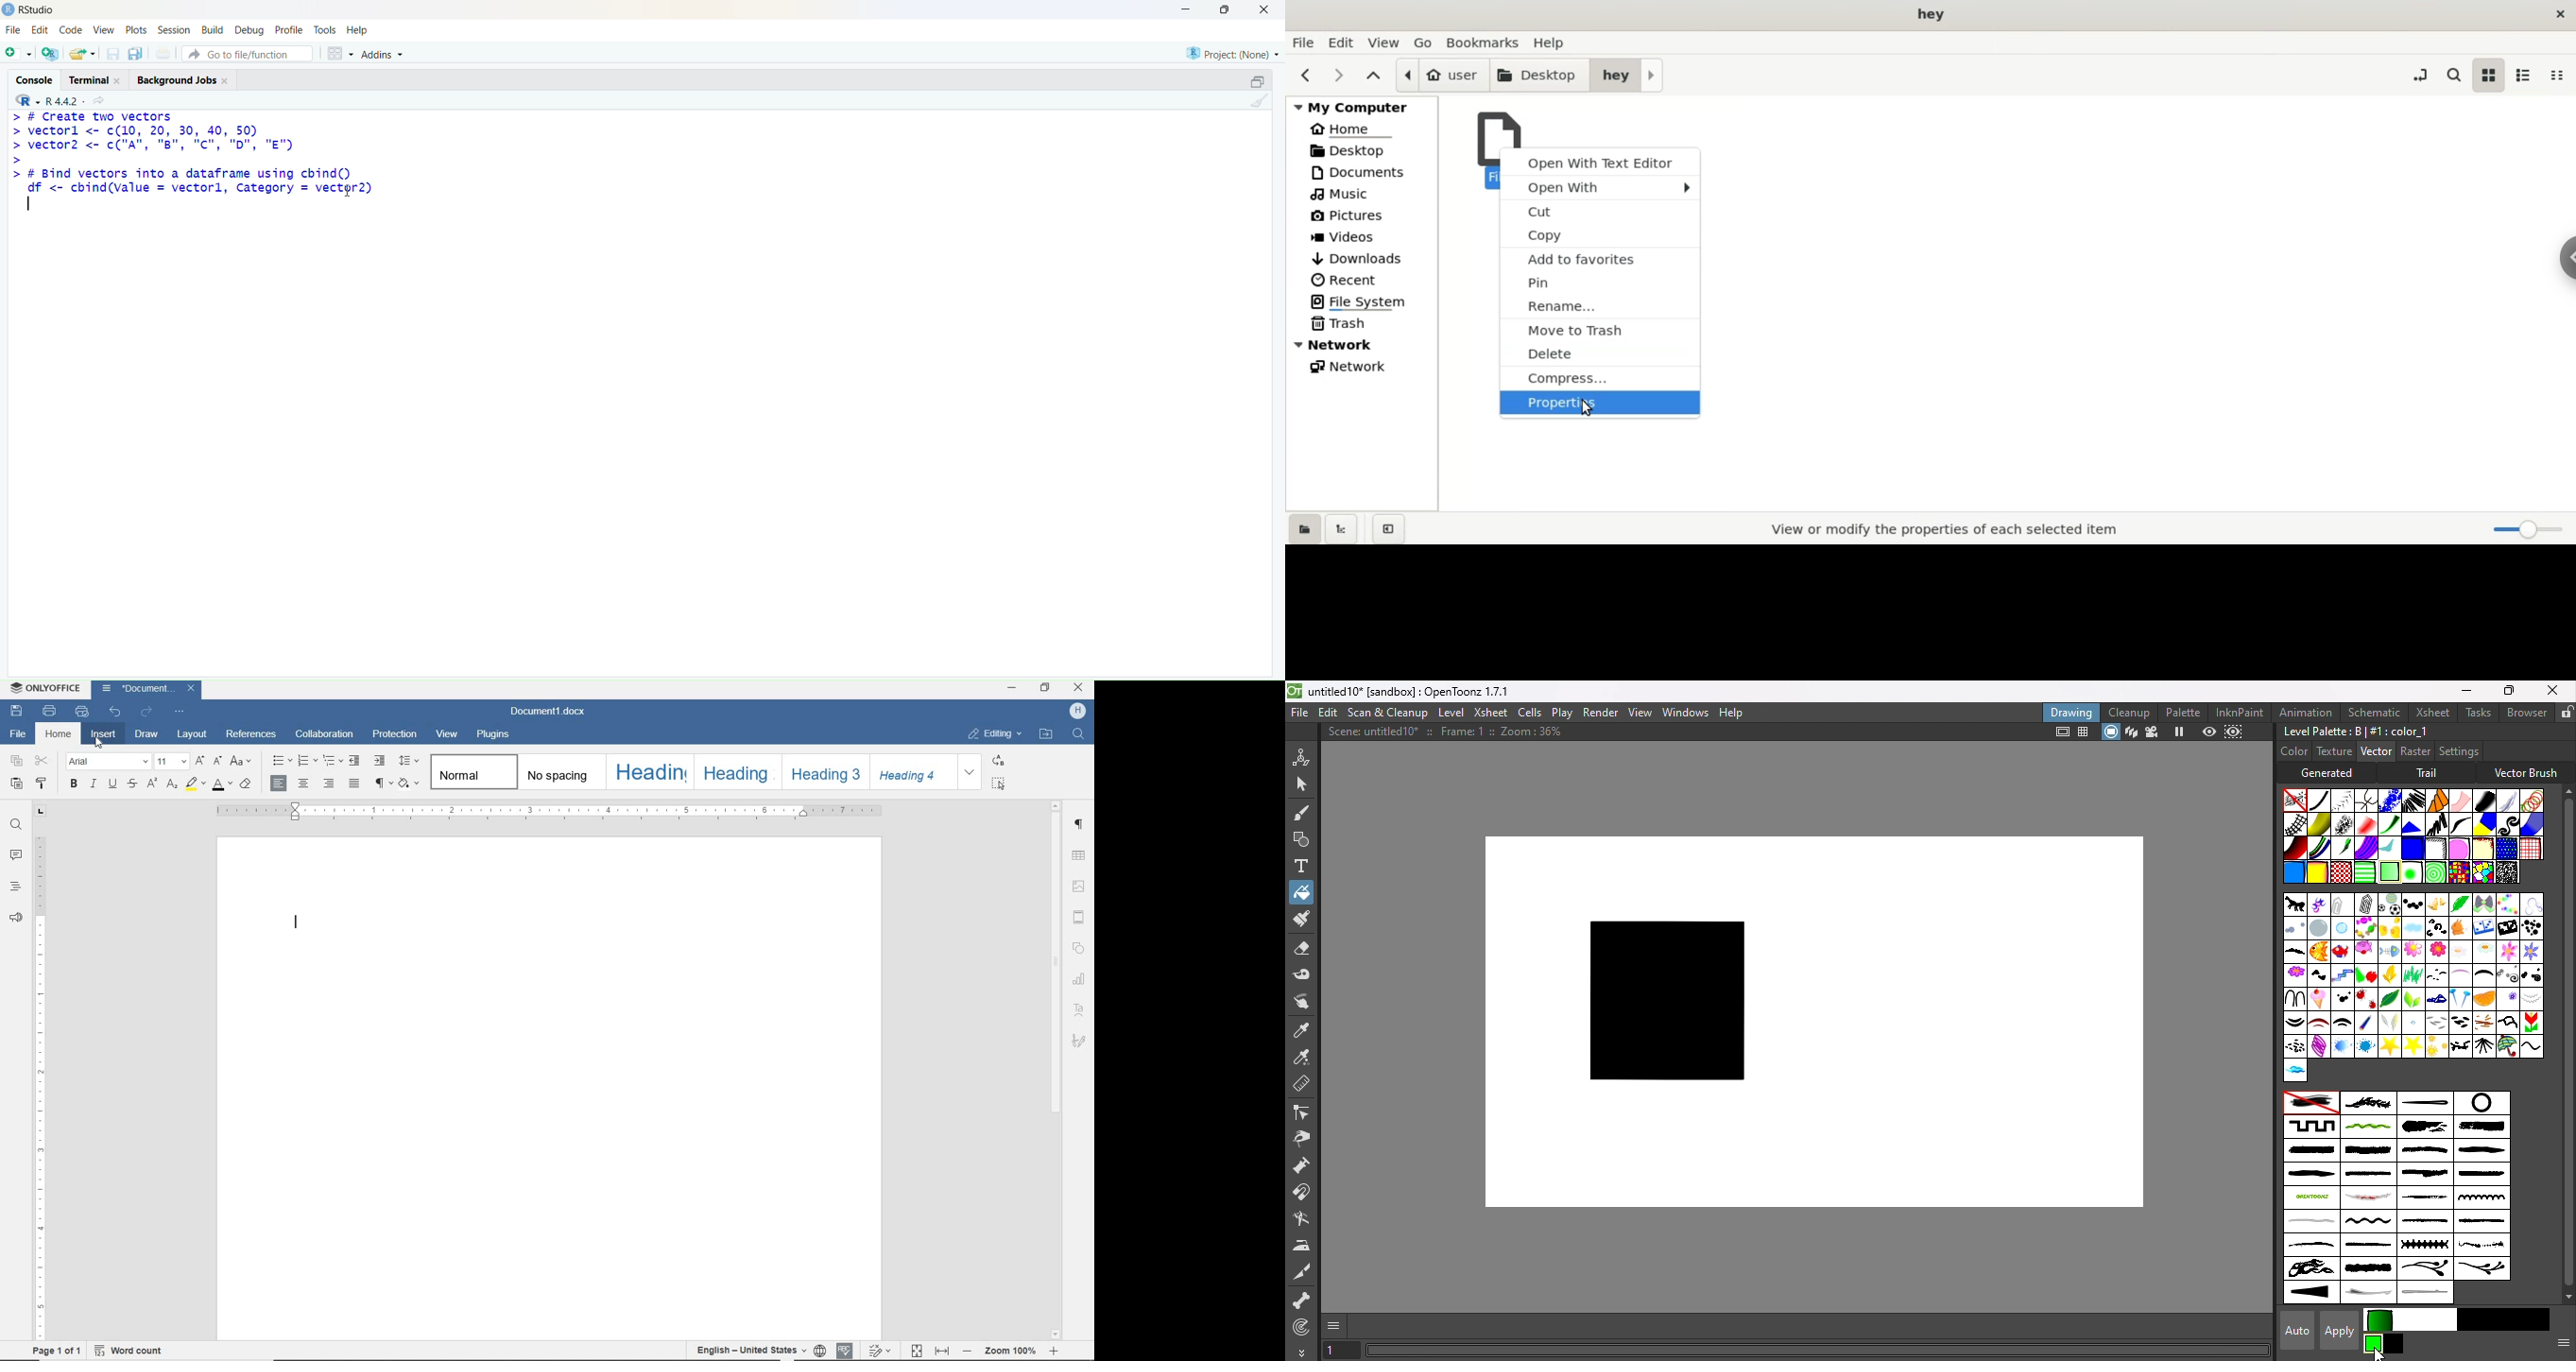 Image resolution: width=2576 pixels, height=1372 pixels. What do you see at coordinates (1082, 1042) in the screenshot?
I see `signature` at bounding box center [1082, 1042].